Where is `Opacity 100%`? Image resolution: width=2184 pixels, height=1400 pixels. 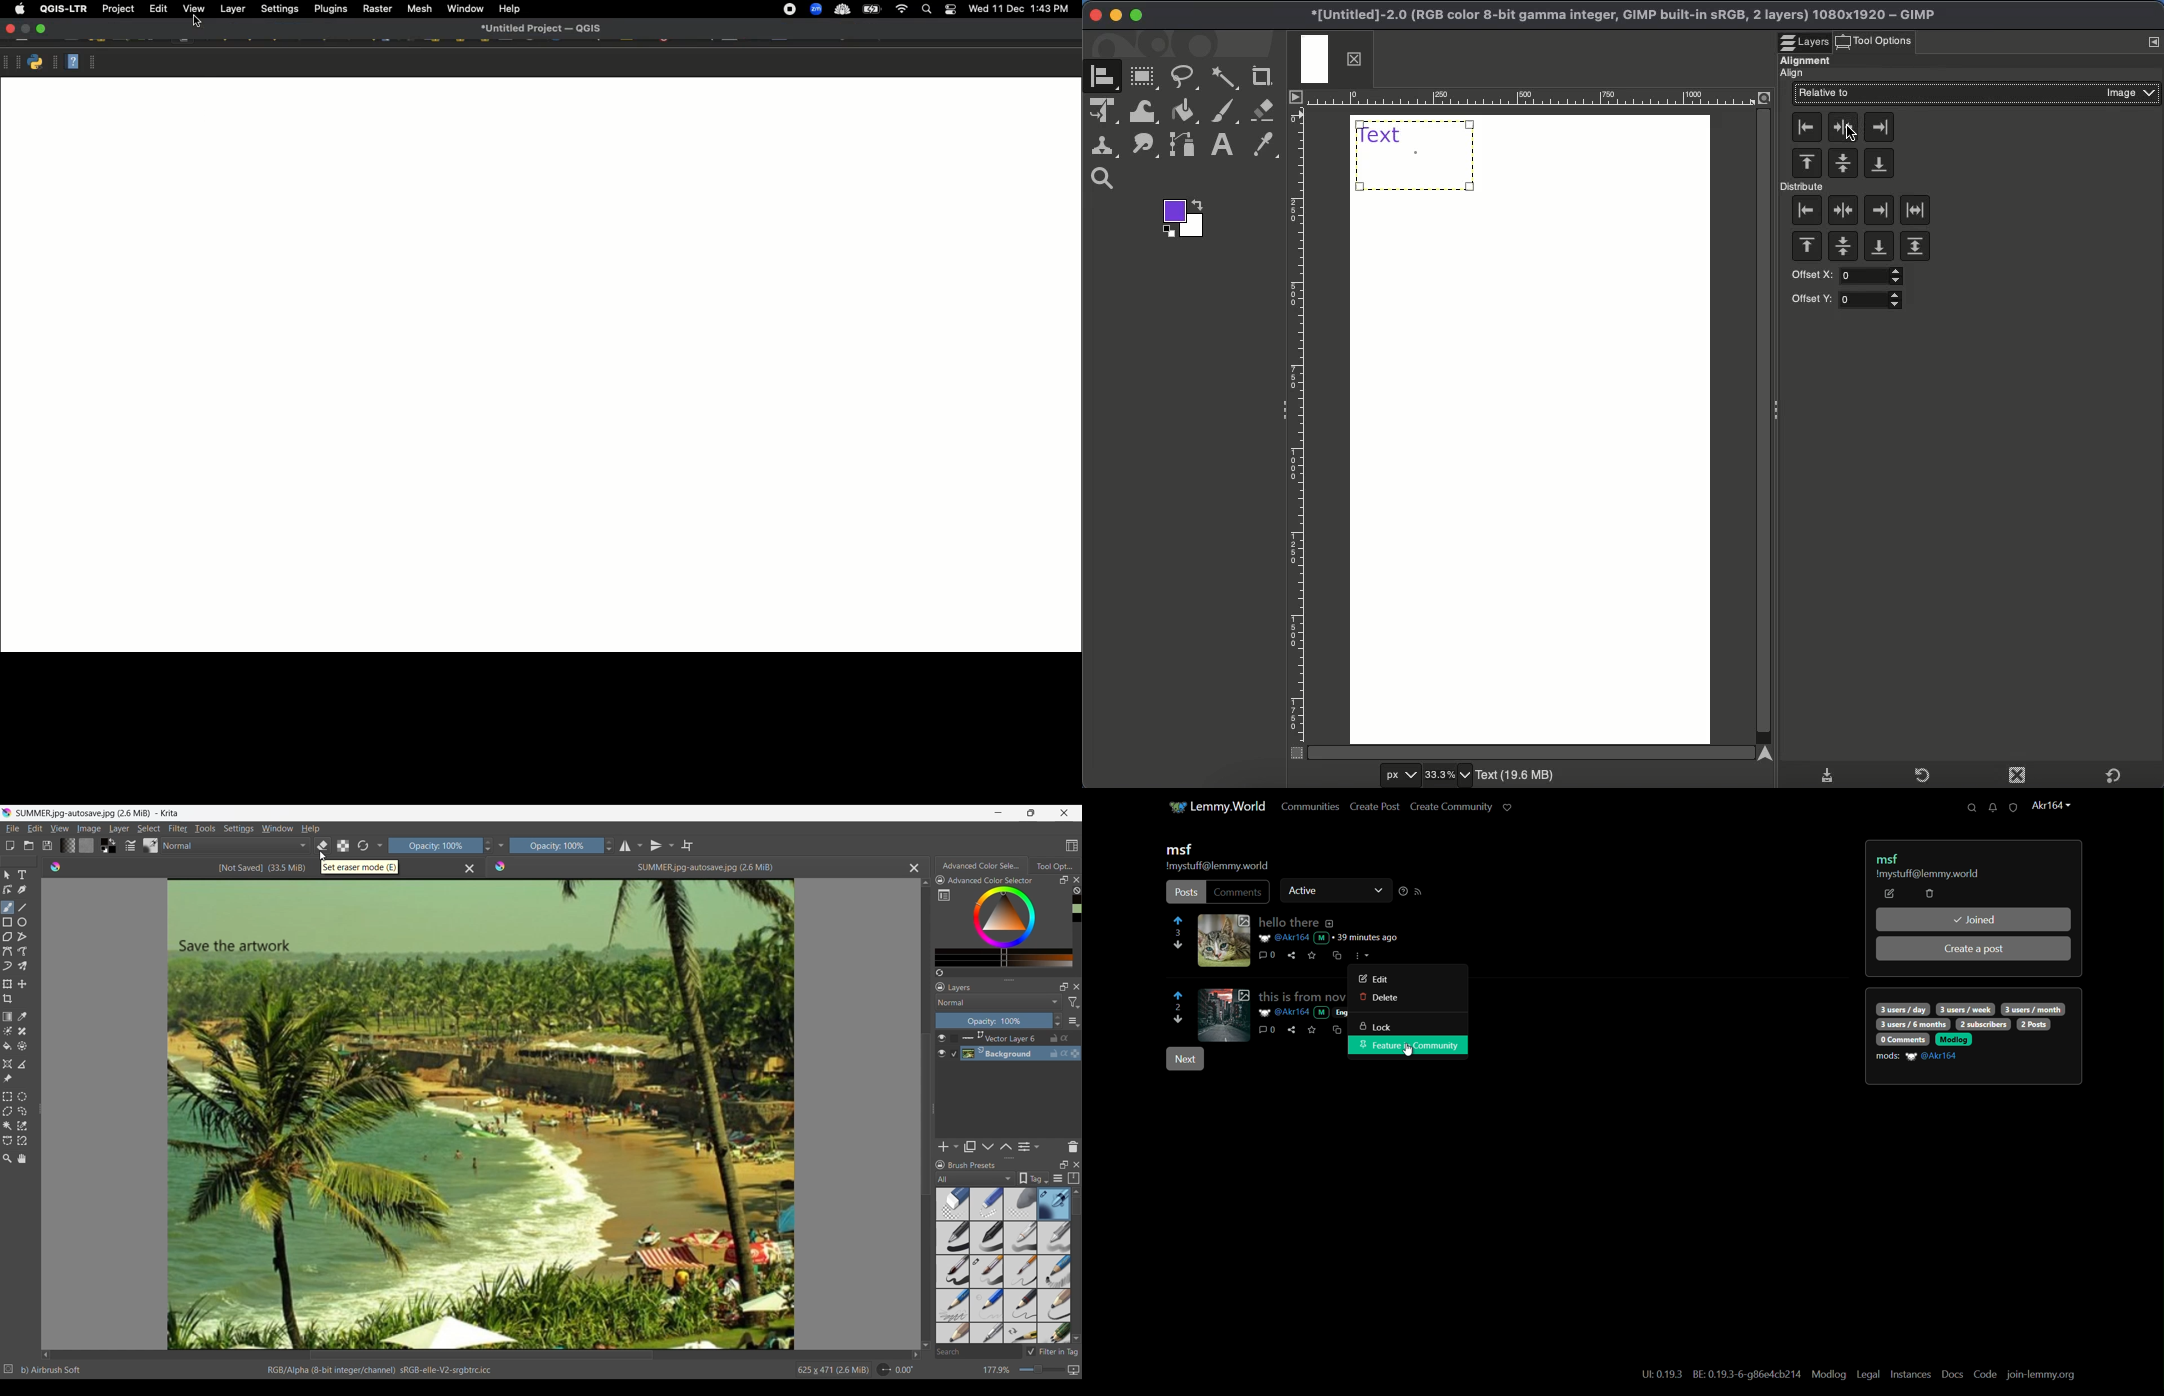
Opacity 100% is located at coordinates (994, 1021).